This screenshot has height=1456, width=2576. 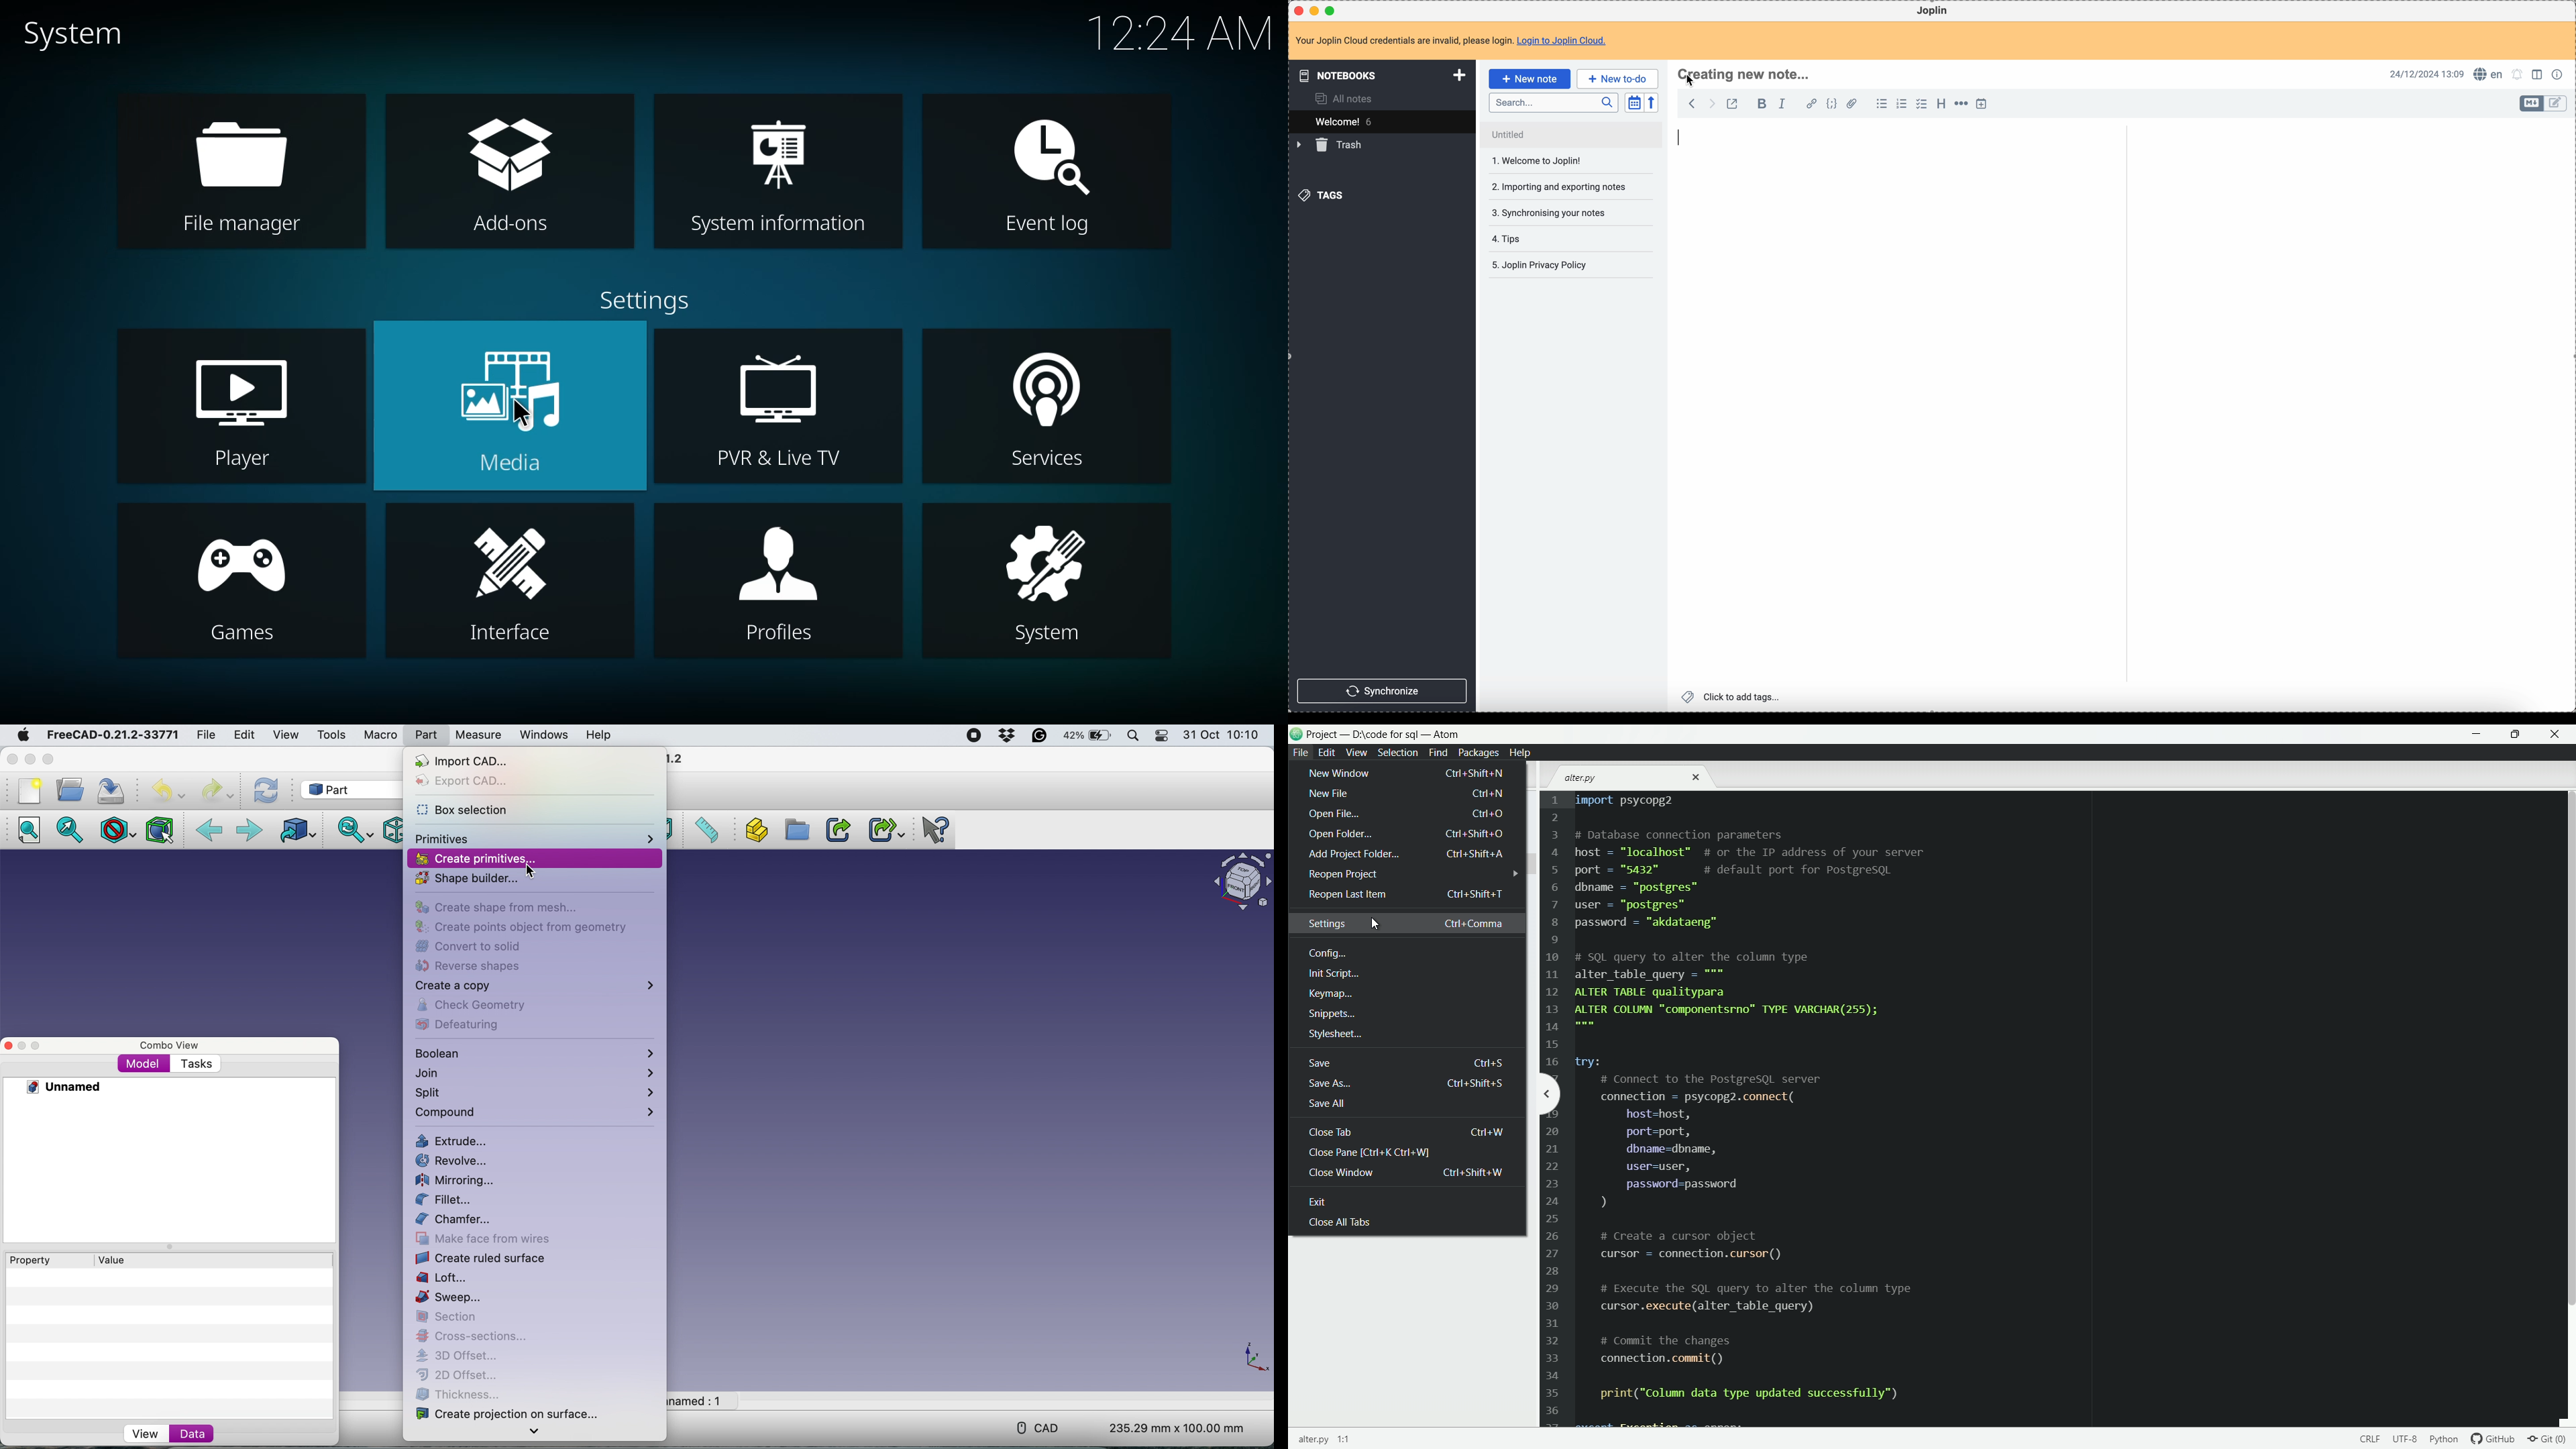 What do you see at coordinates (66, 829) in the screenshot?
I see `Fit selection` at bounding box center [66, 829].